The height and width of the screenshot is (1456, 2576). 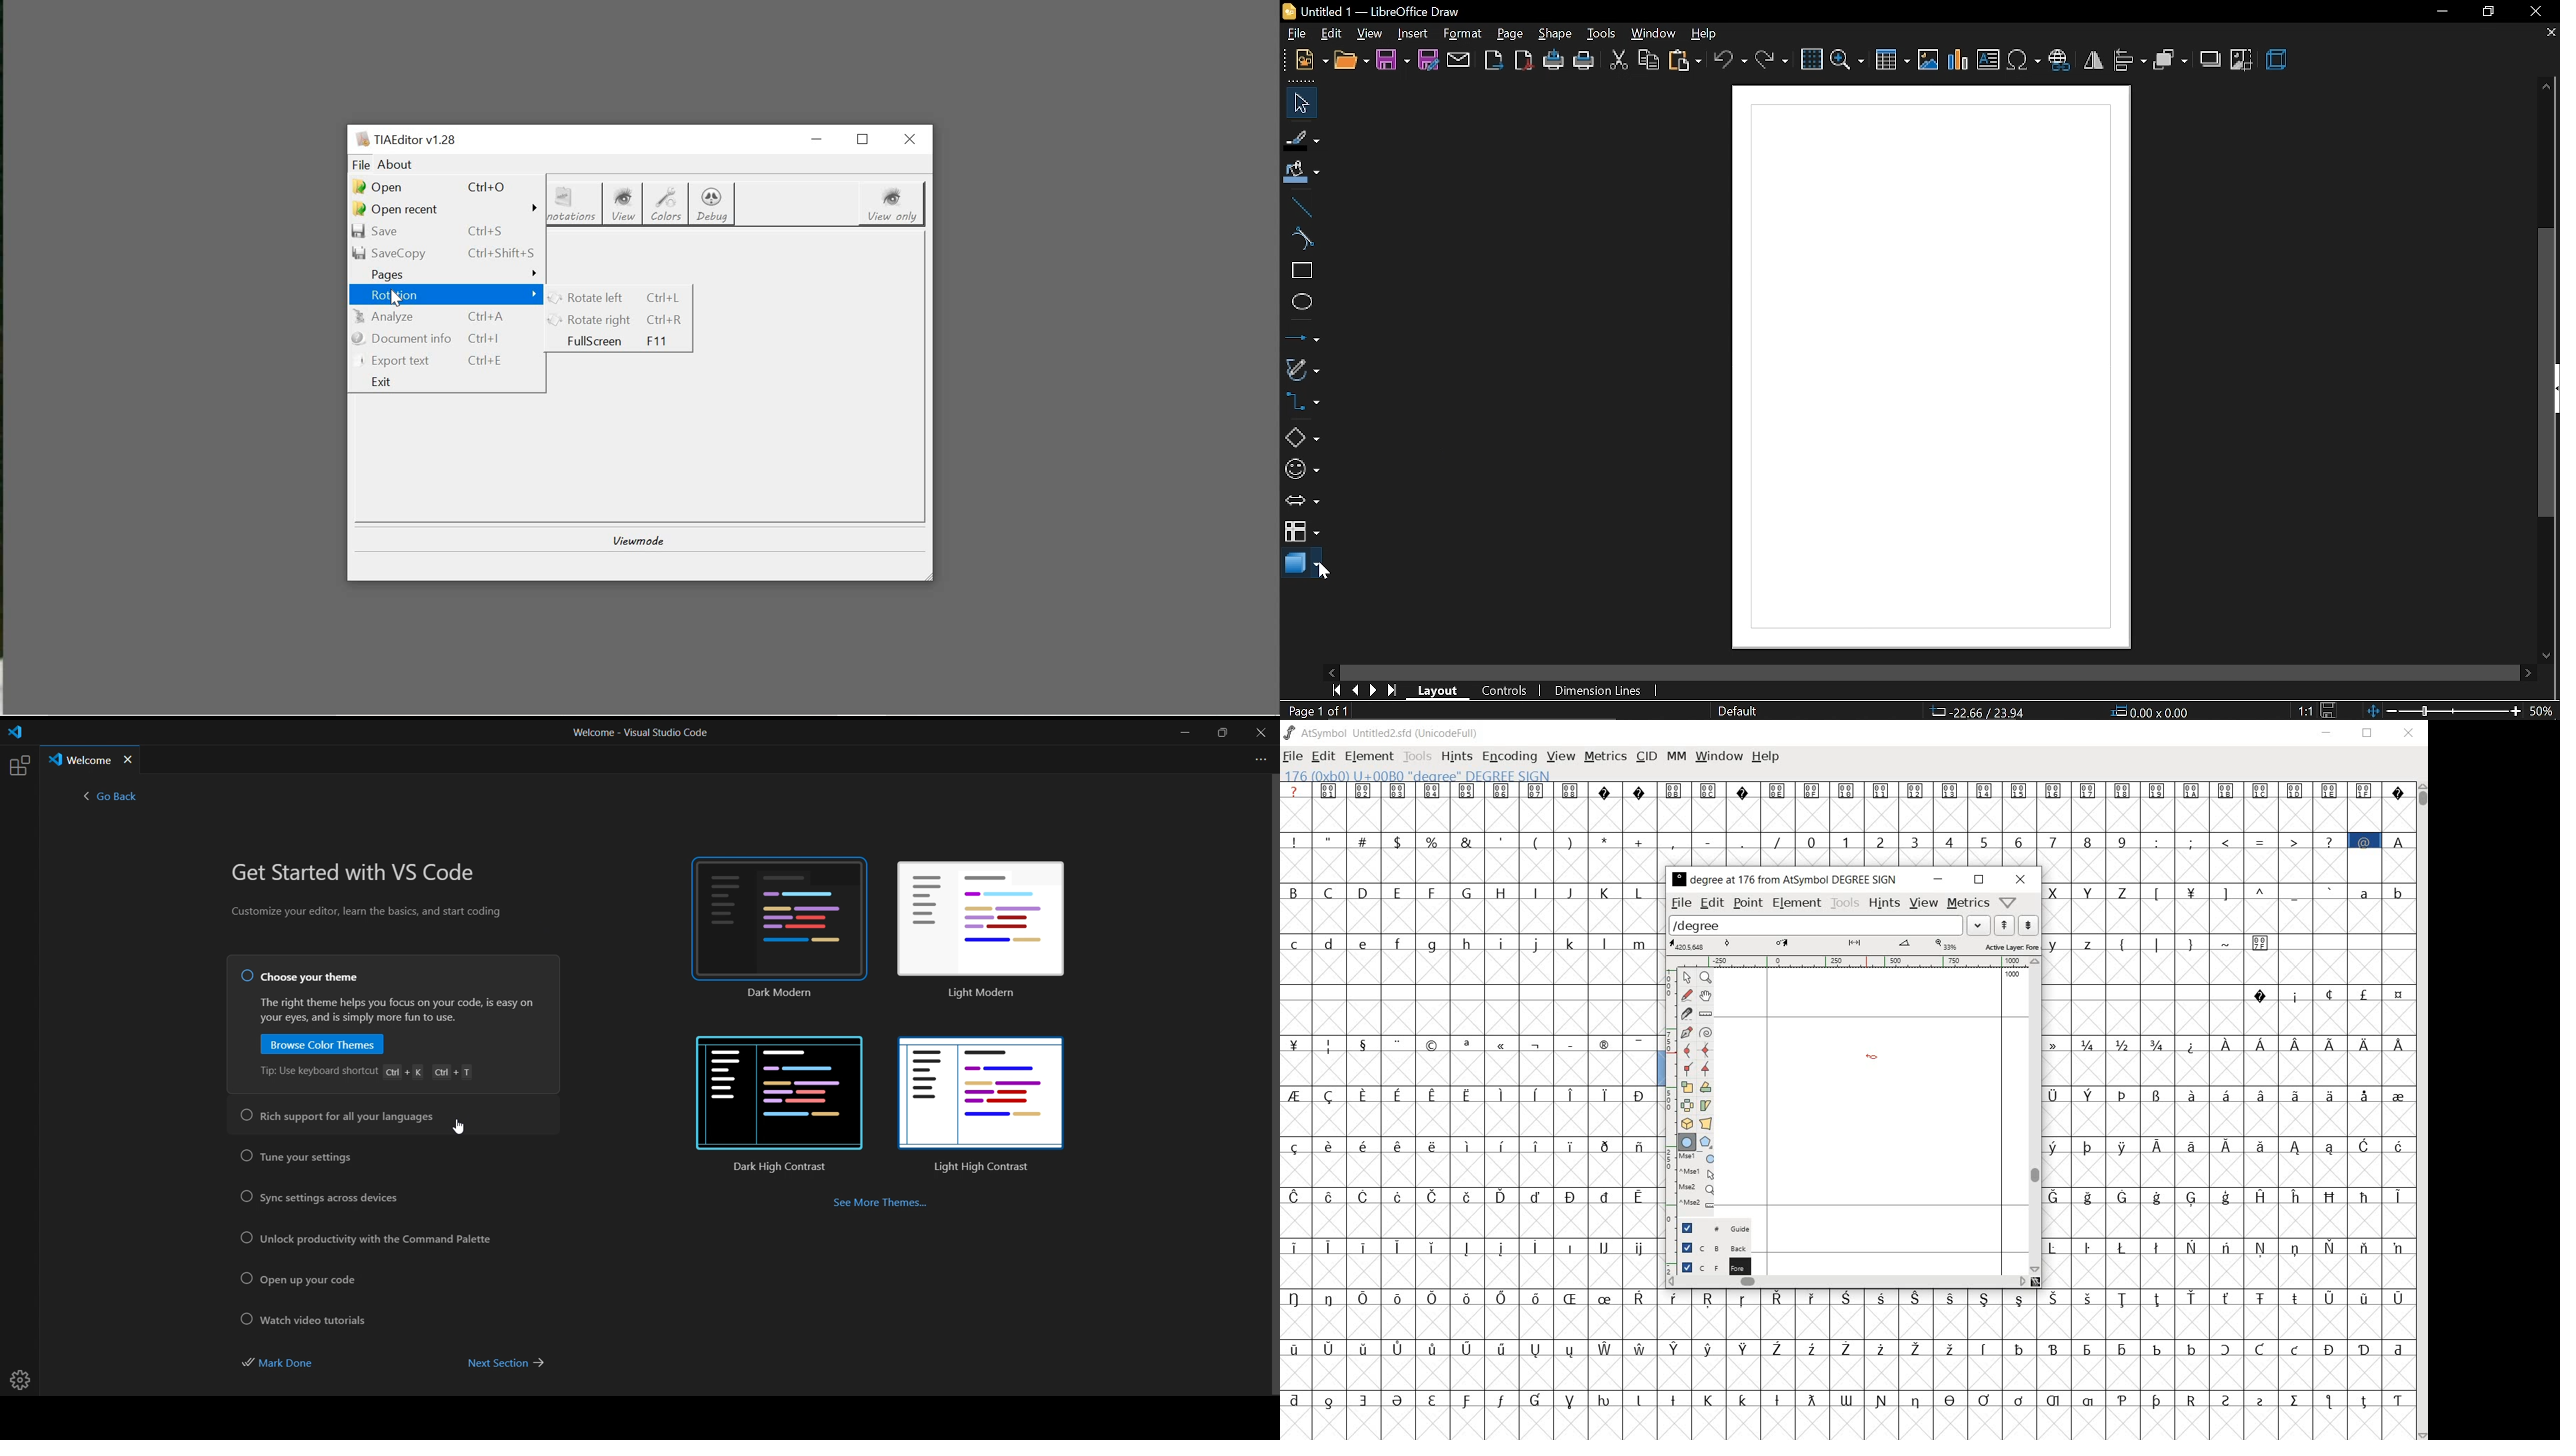 What do you see at coordinates (2224, 1144) in the screenshot?
I see `special letters` at bounding box center [2224, 1144].